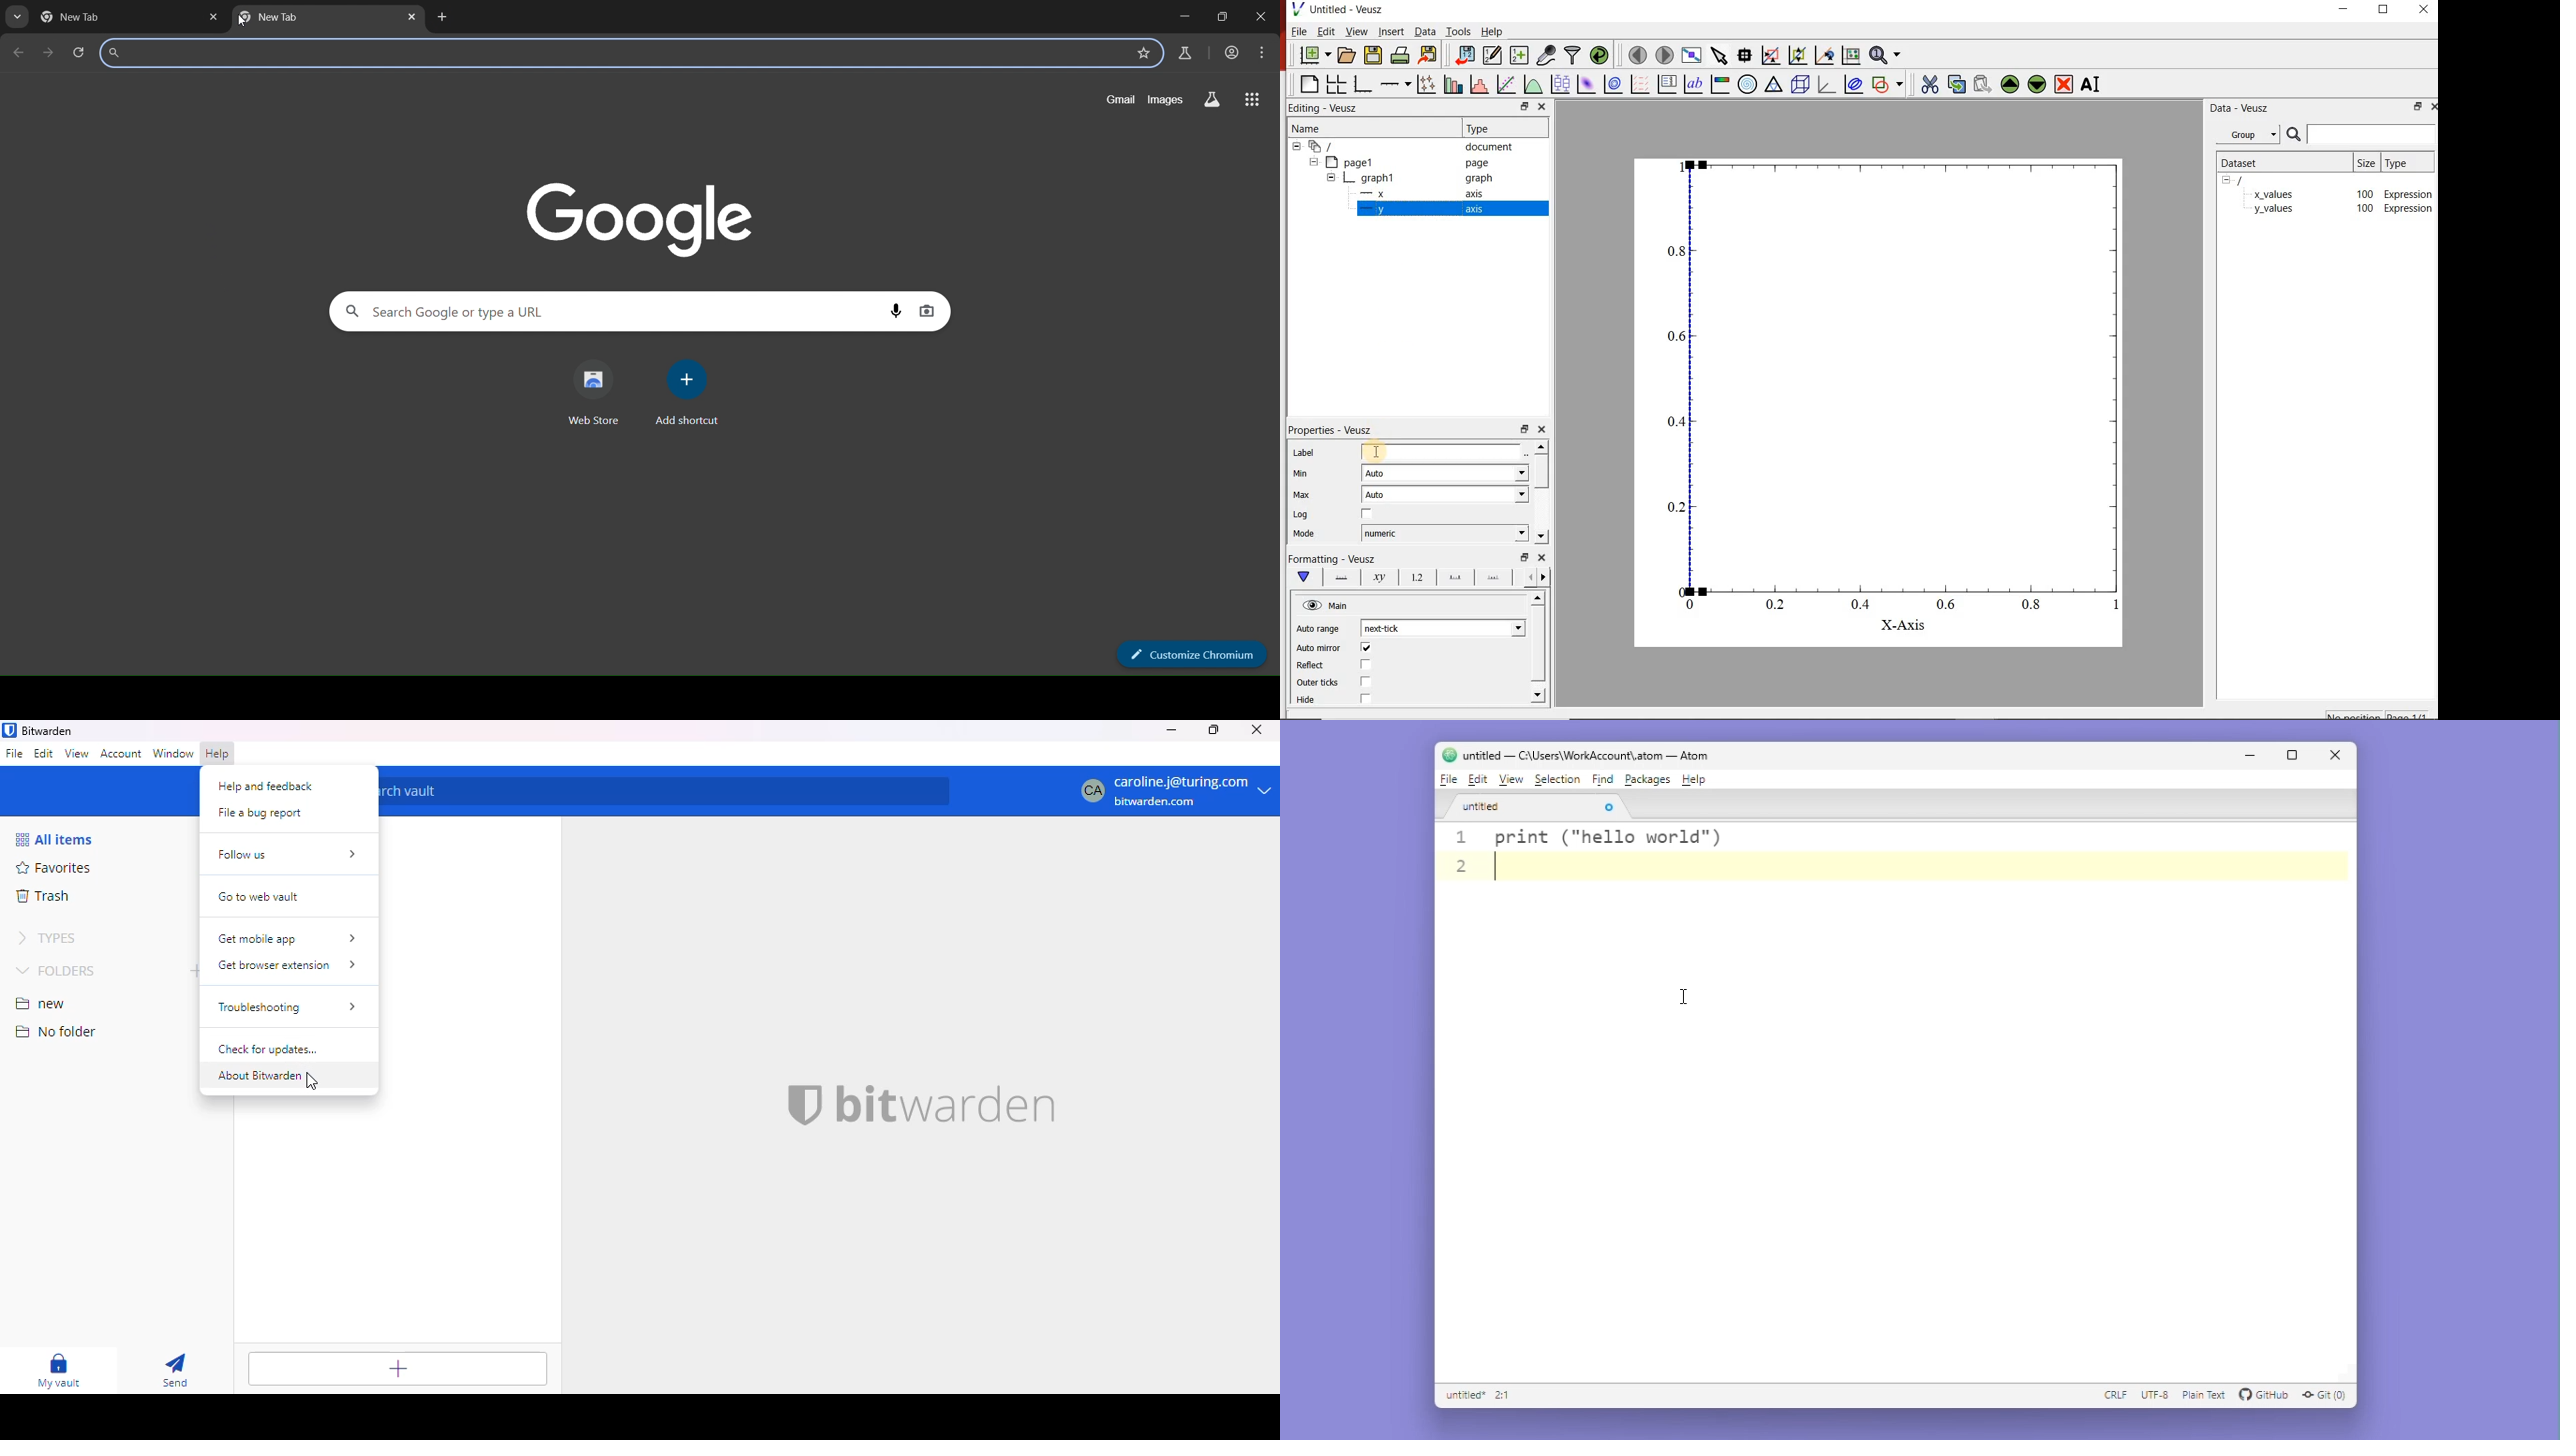 The height and width of the screenshot is (1456, 2576). What do you see at coordinates (1746, 54) in the screenshot?
I see `read data points on the graph` at bounding box center [1746, 54].